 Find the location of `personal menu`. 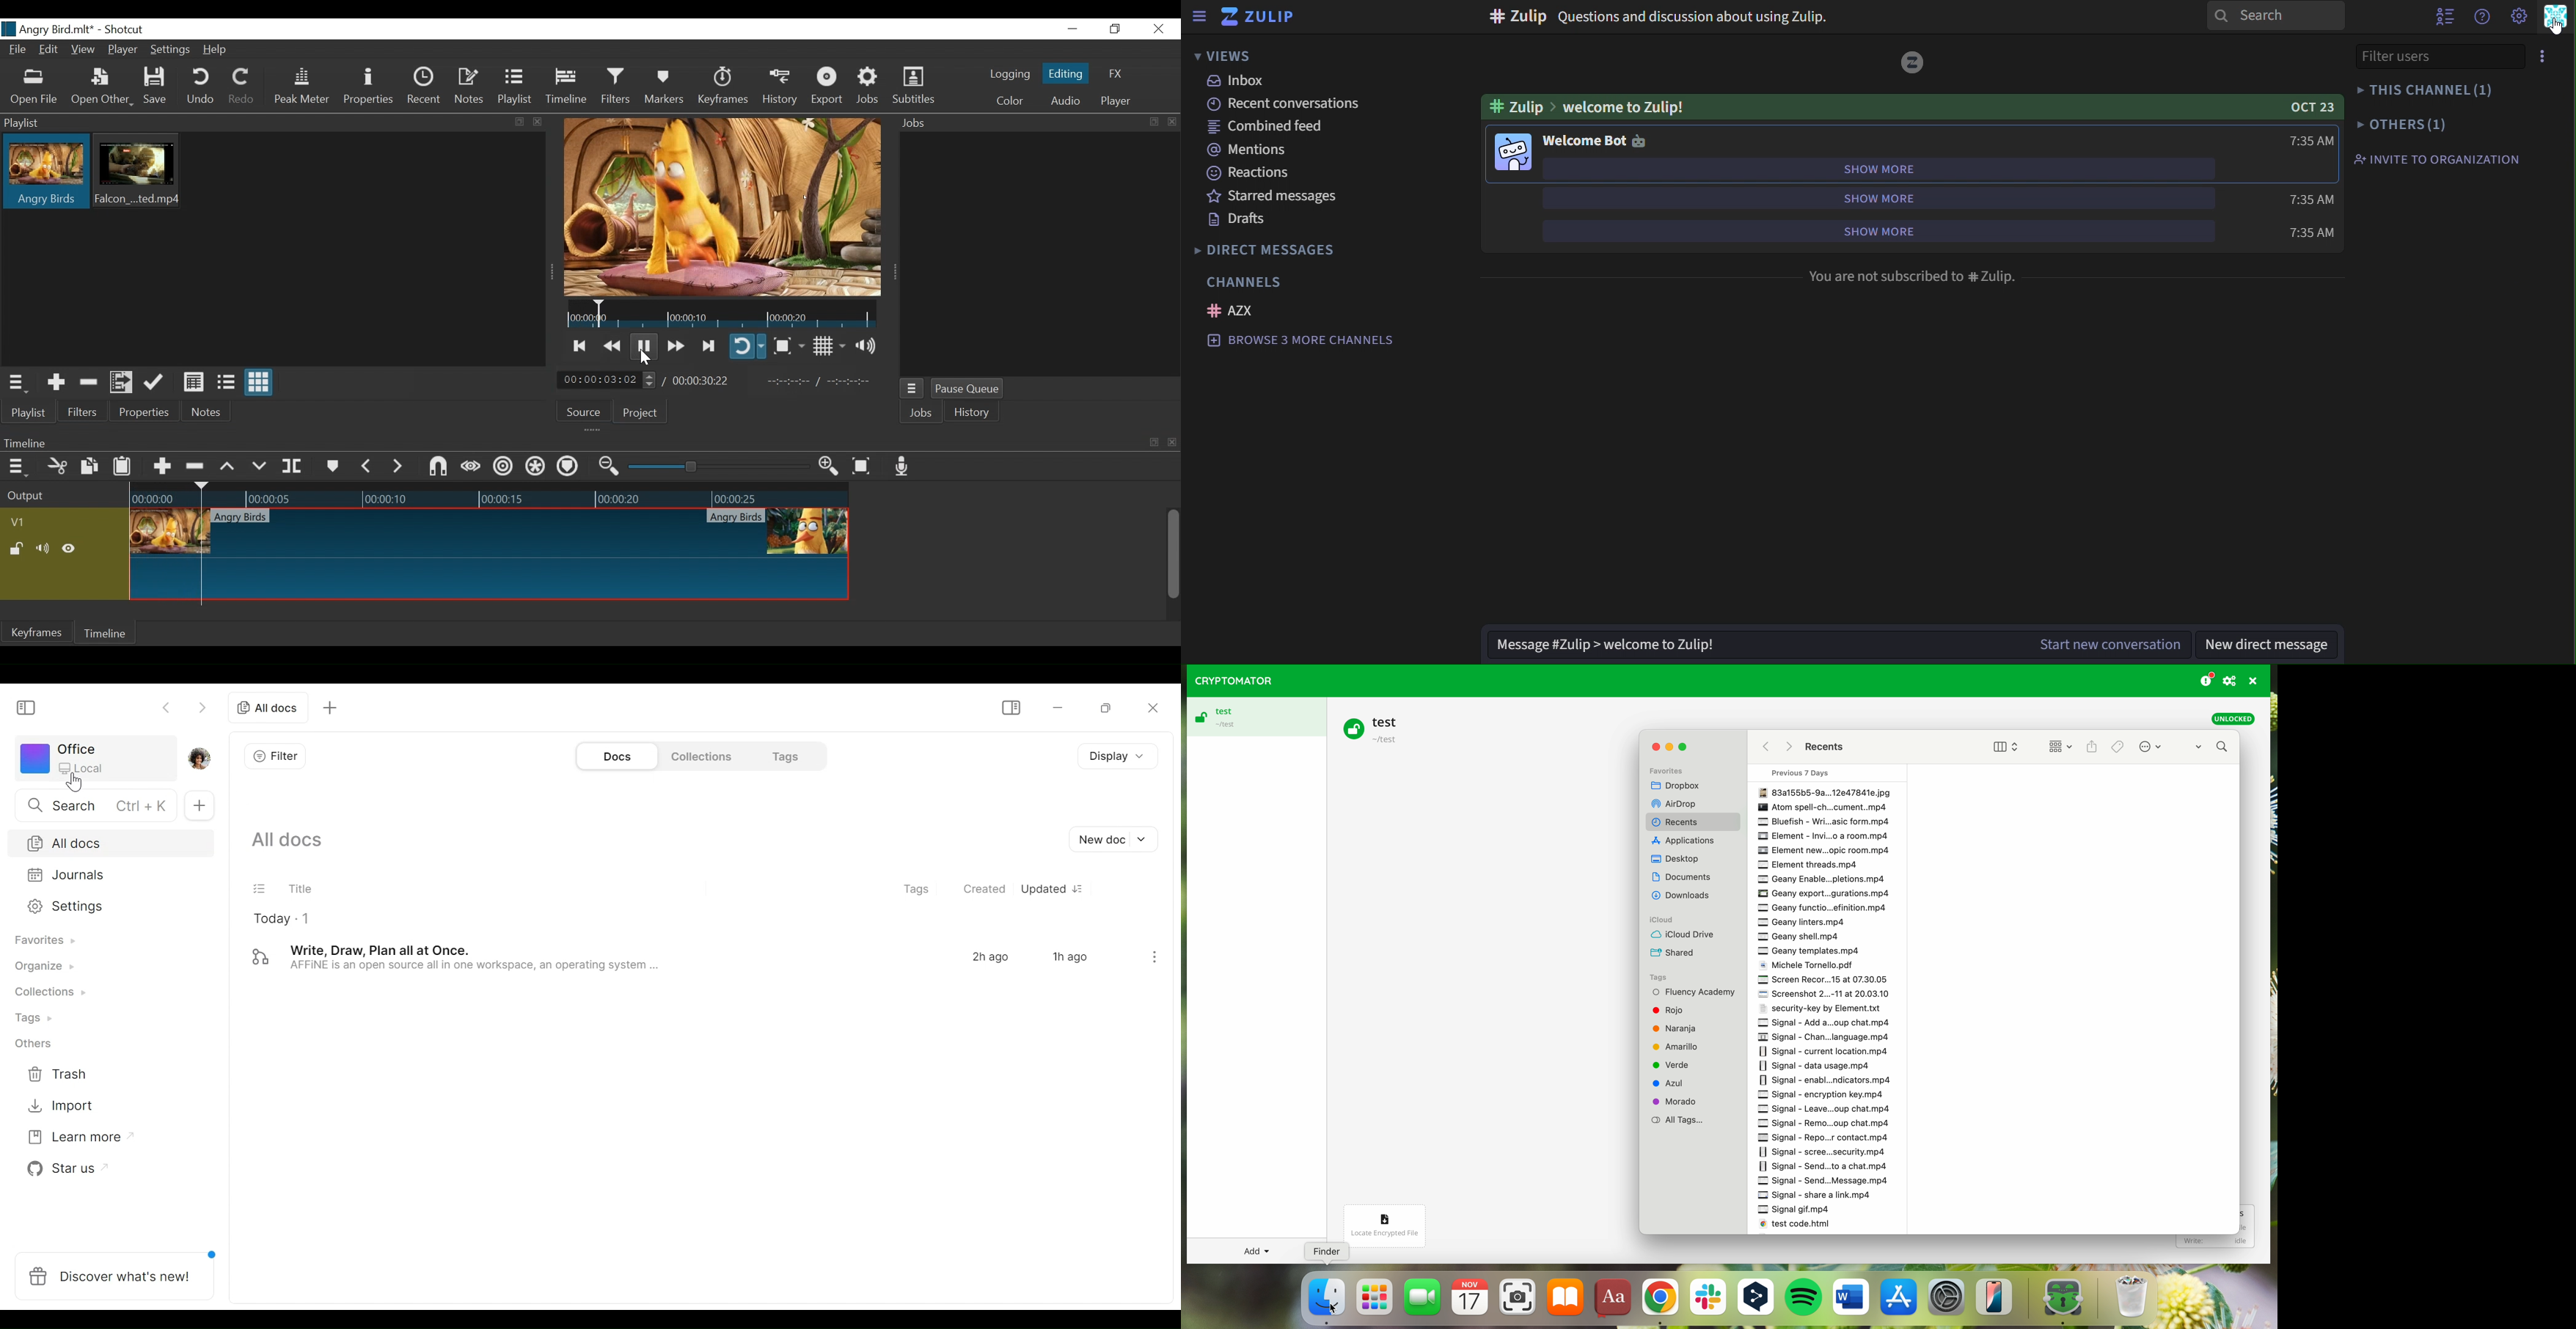

personal menu is located at coordinates (2554, 18).